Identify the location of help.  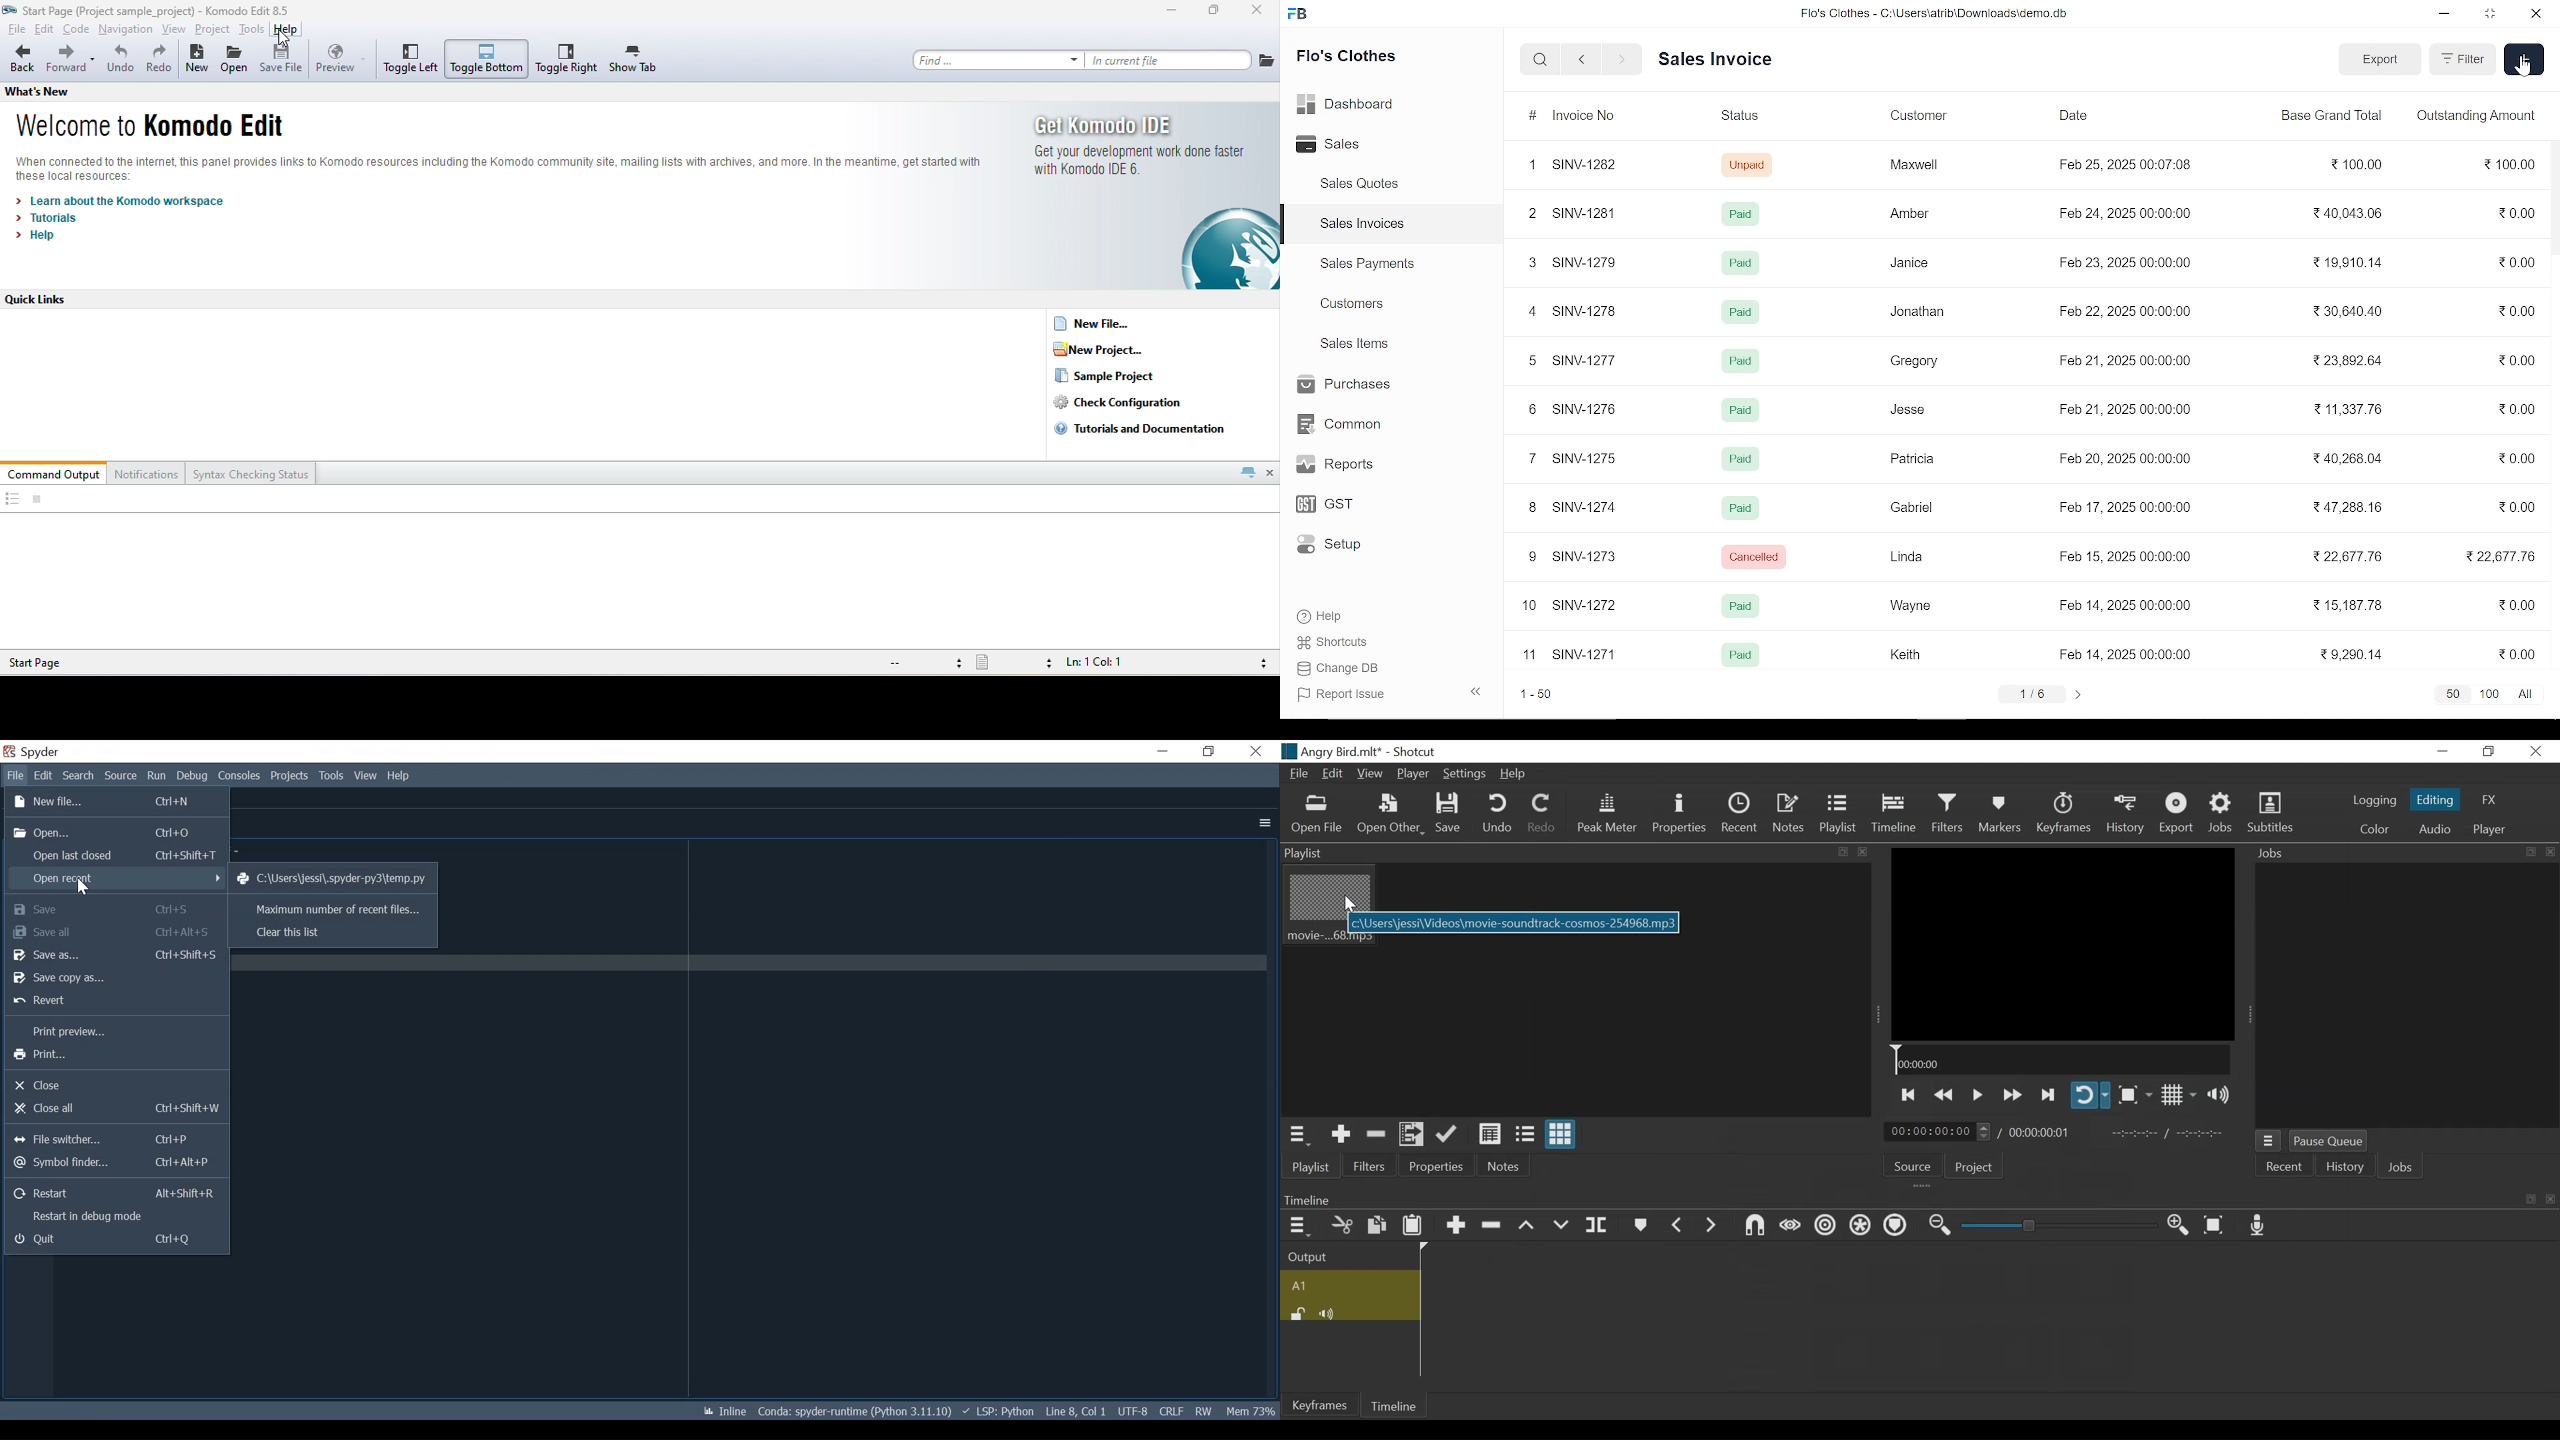
(287, 31).